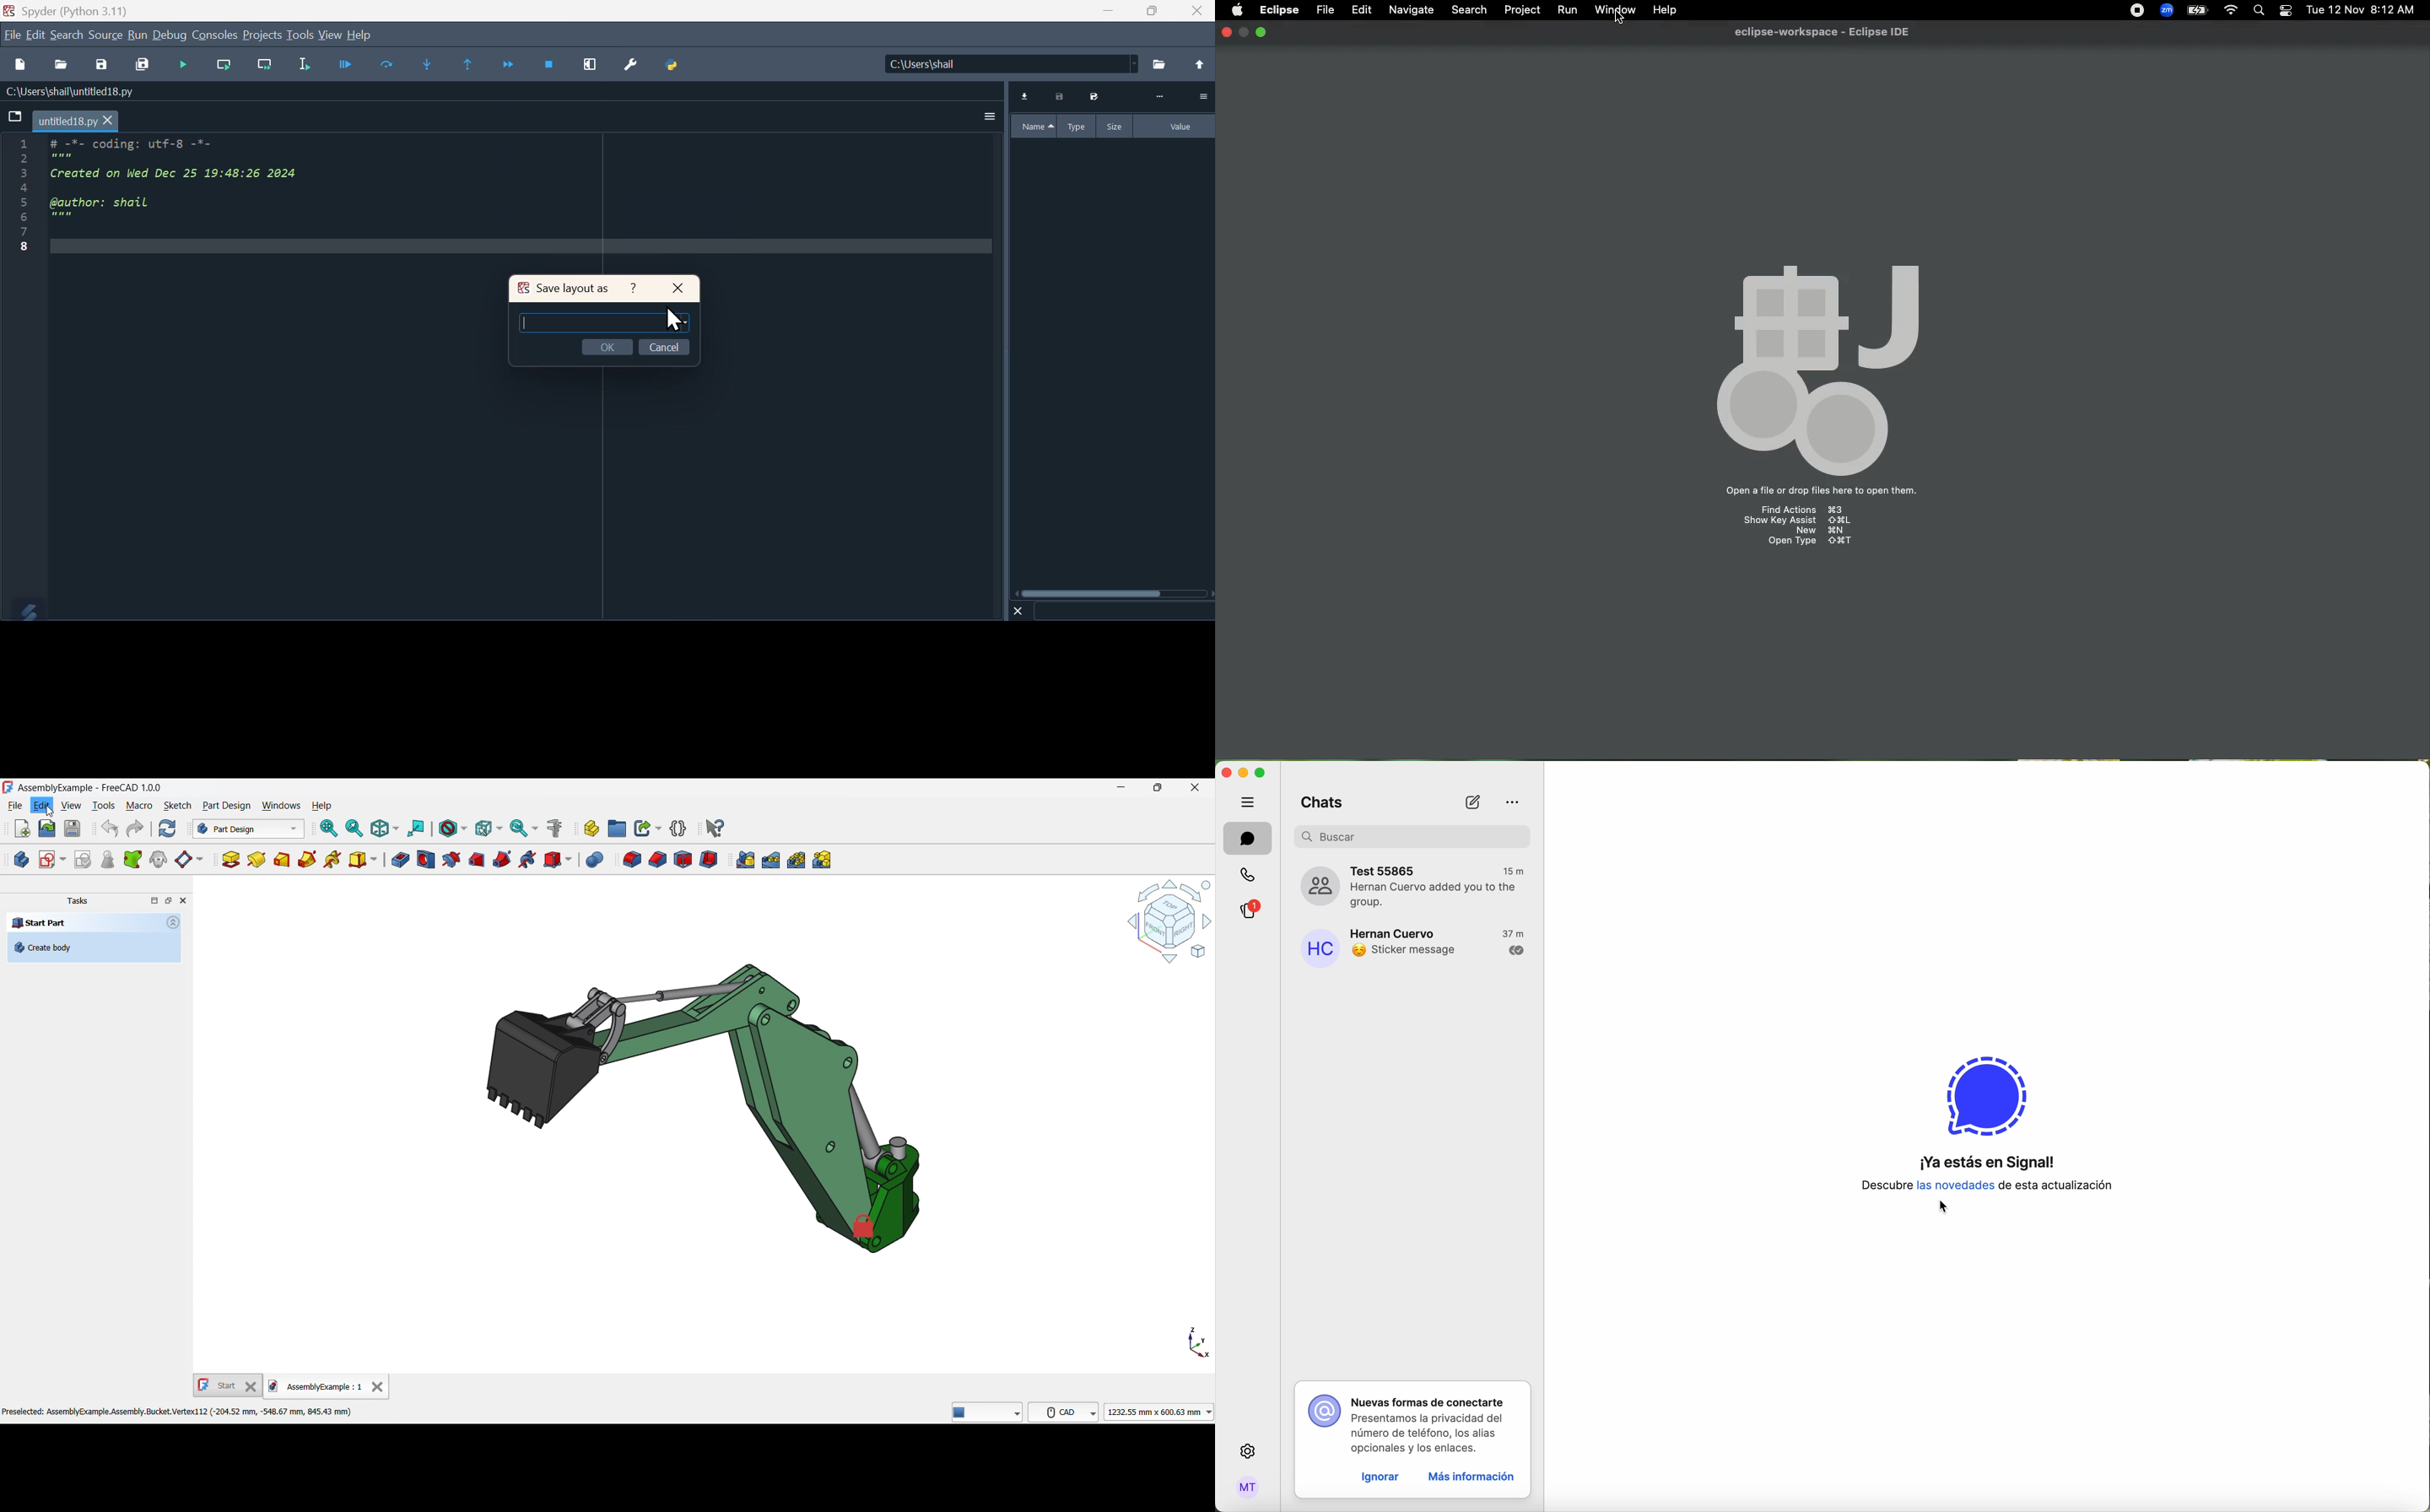 This screenshot has width=2436, height=1512. Describe the element at coordinates (424, 64) in the screenshot. I see `Find next` at that location.